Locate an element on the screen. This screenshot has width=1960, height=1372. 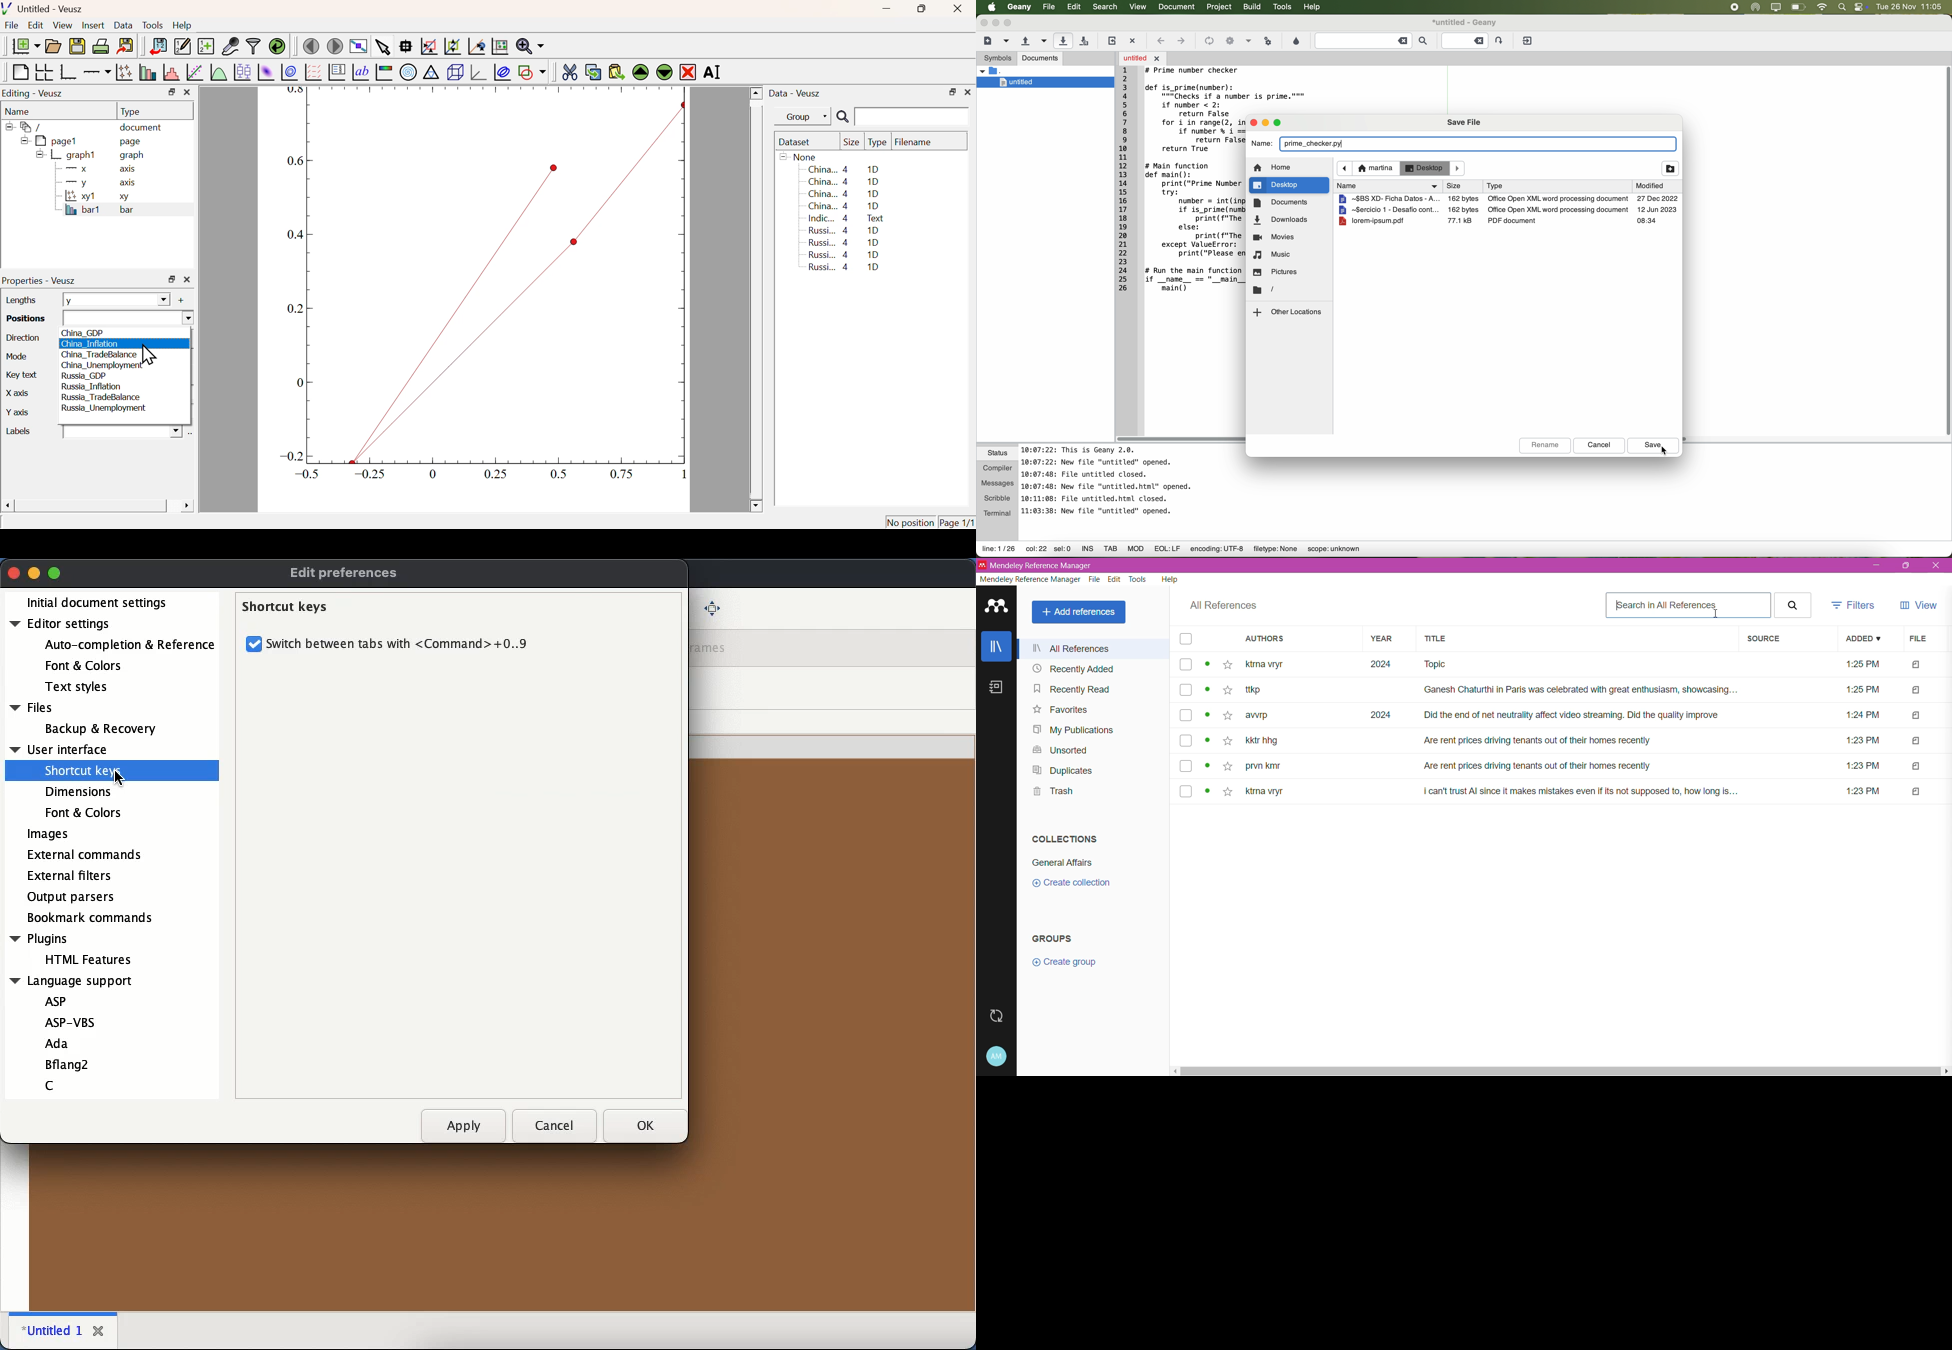
Added is located at coordinates (1864, 639).